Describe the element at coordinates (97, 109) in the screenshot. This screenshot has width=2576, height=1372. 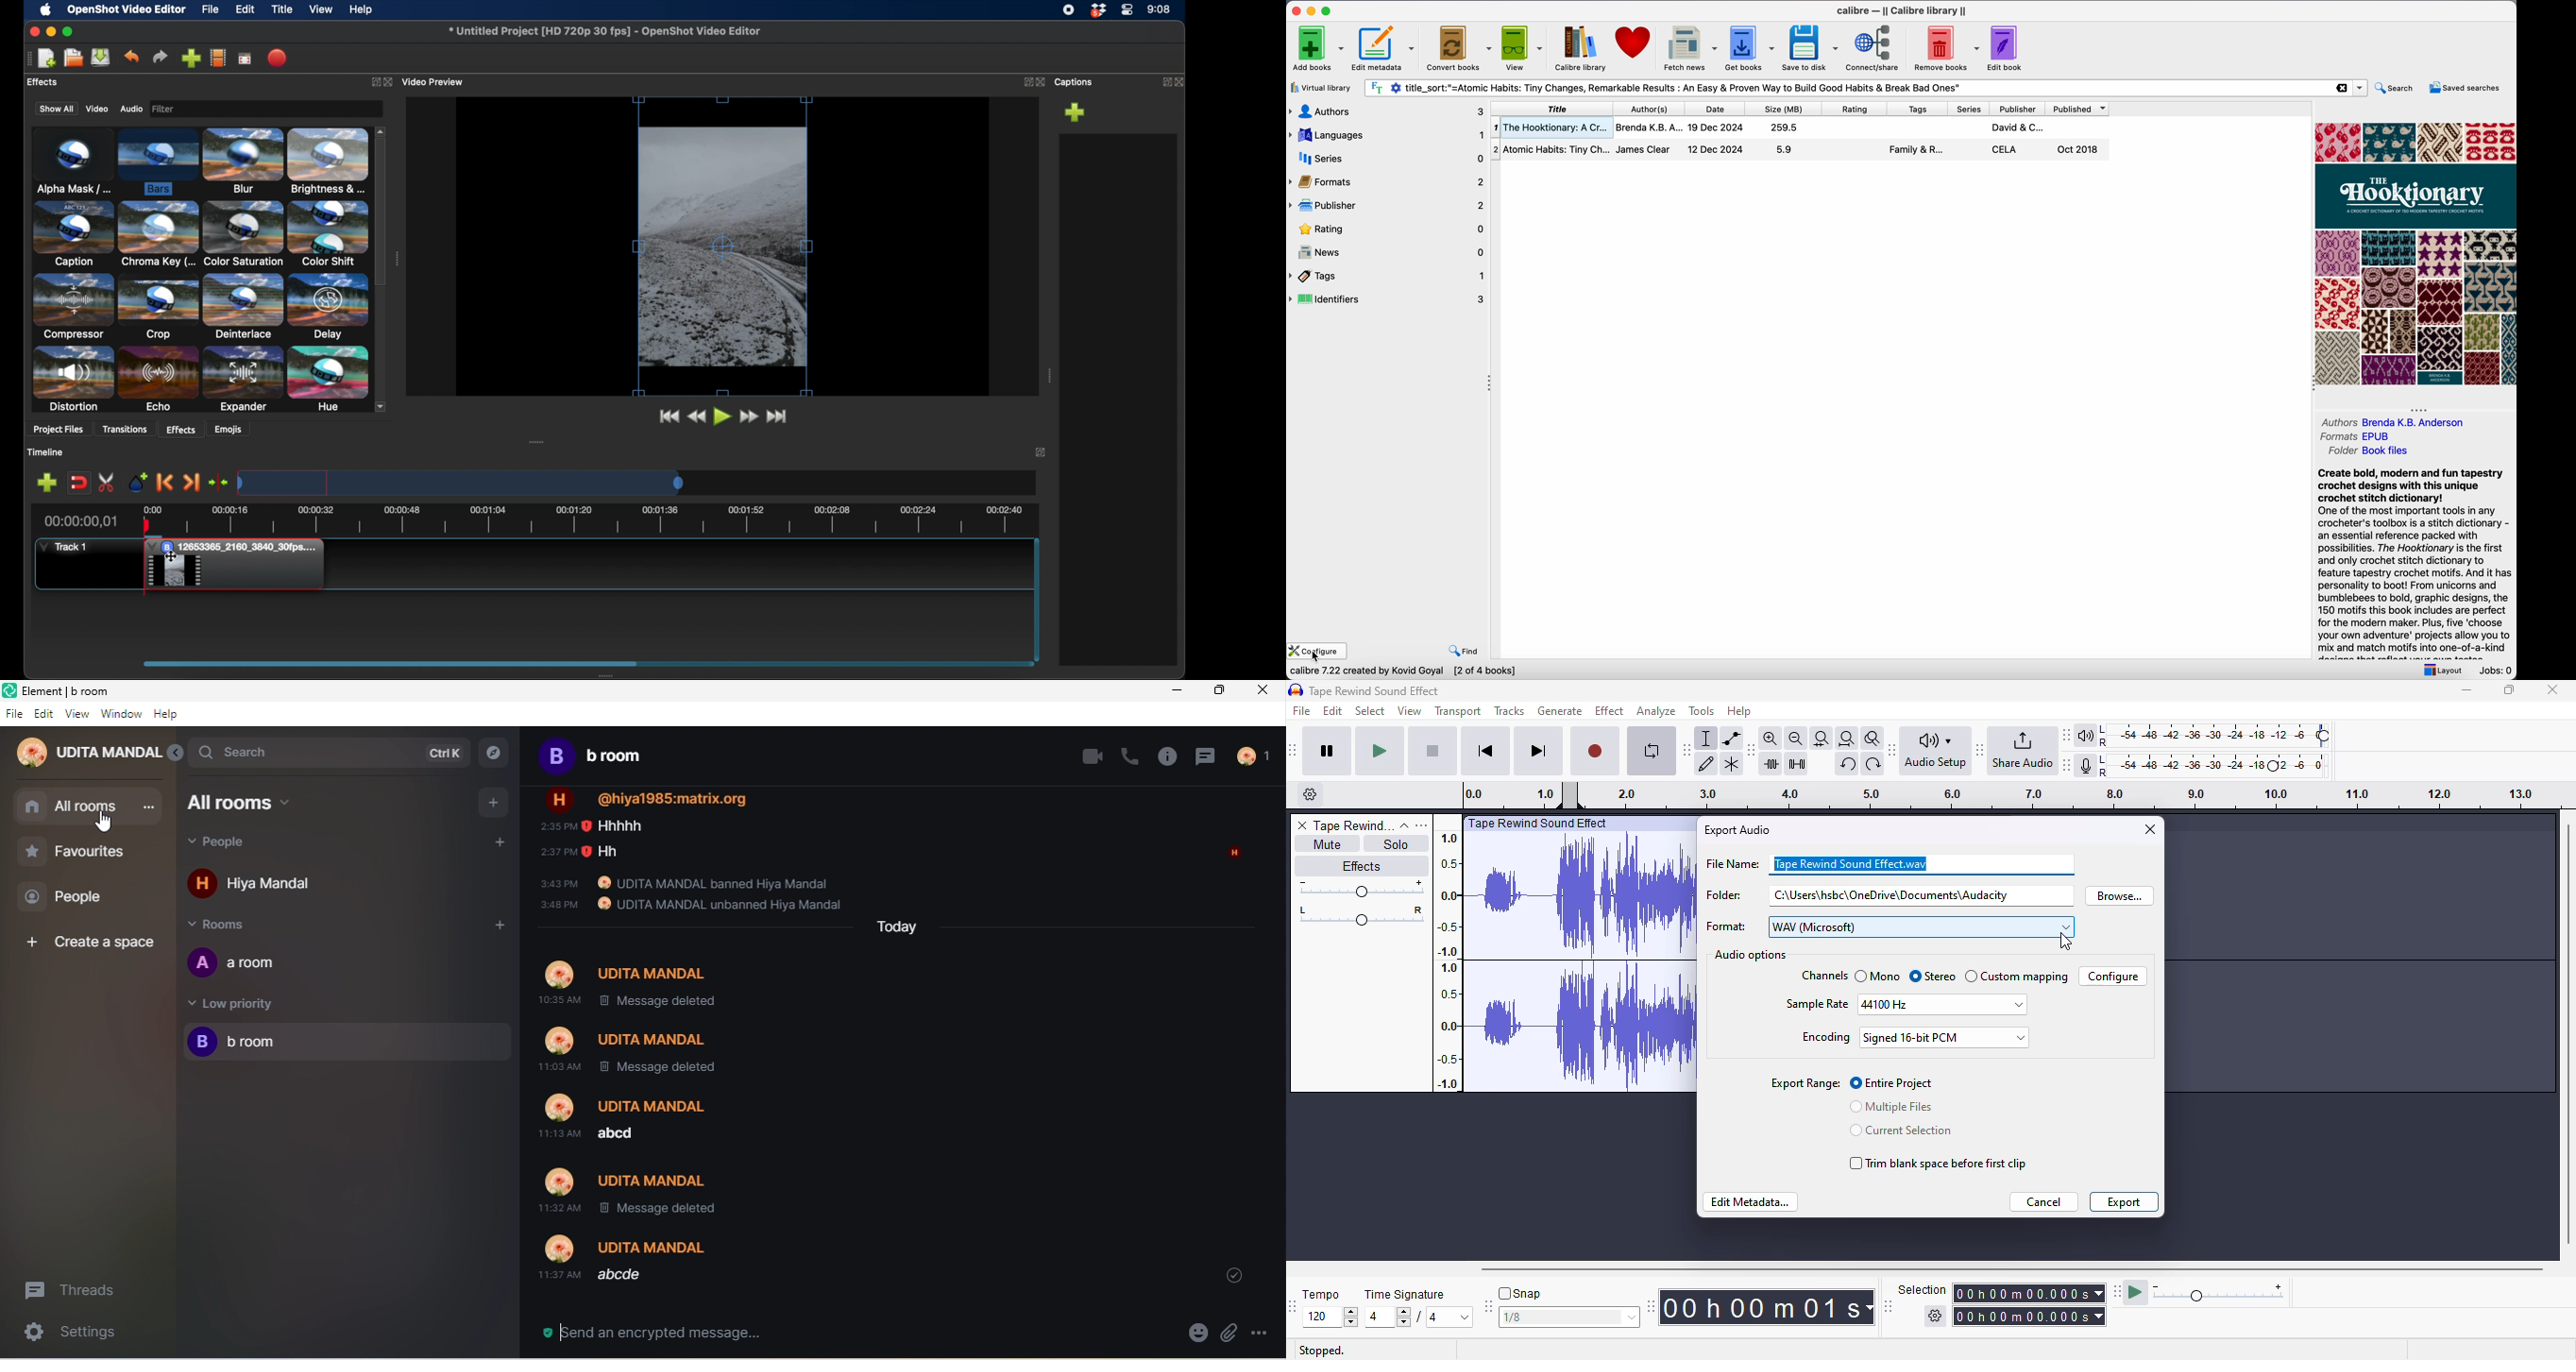
I see `video` at that location.